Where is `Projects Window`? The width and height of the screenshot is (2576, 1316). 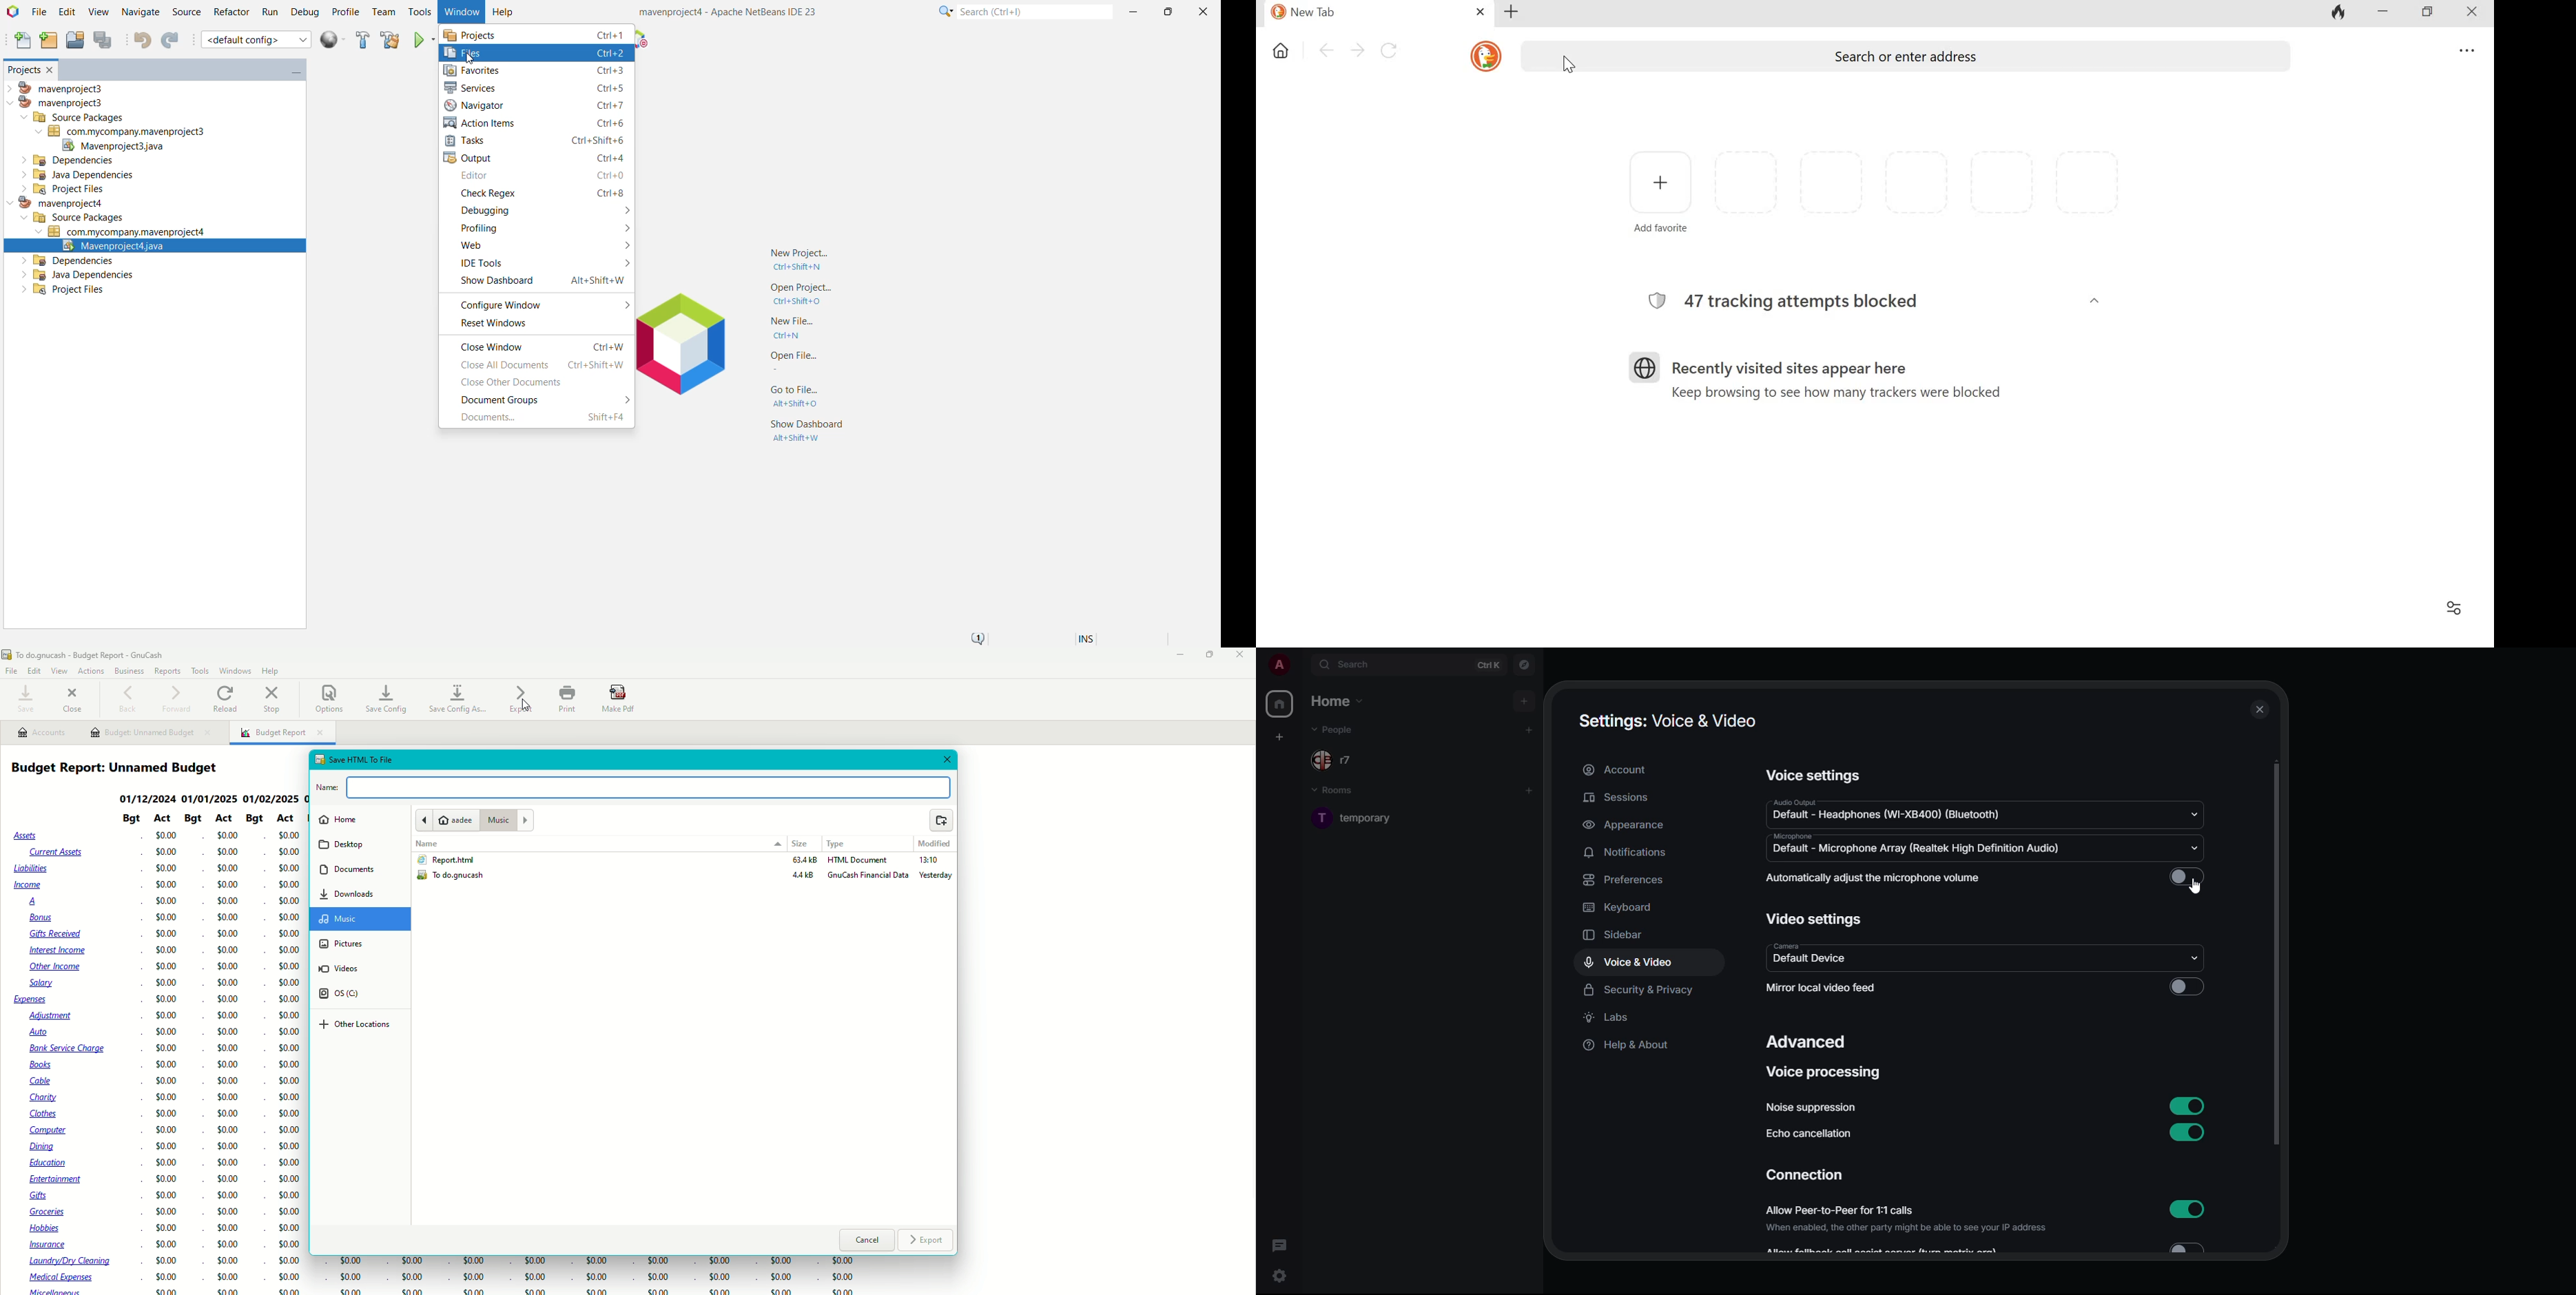 Projects Window is located at coordinates (20, 69).